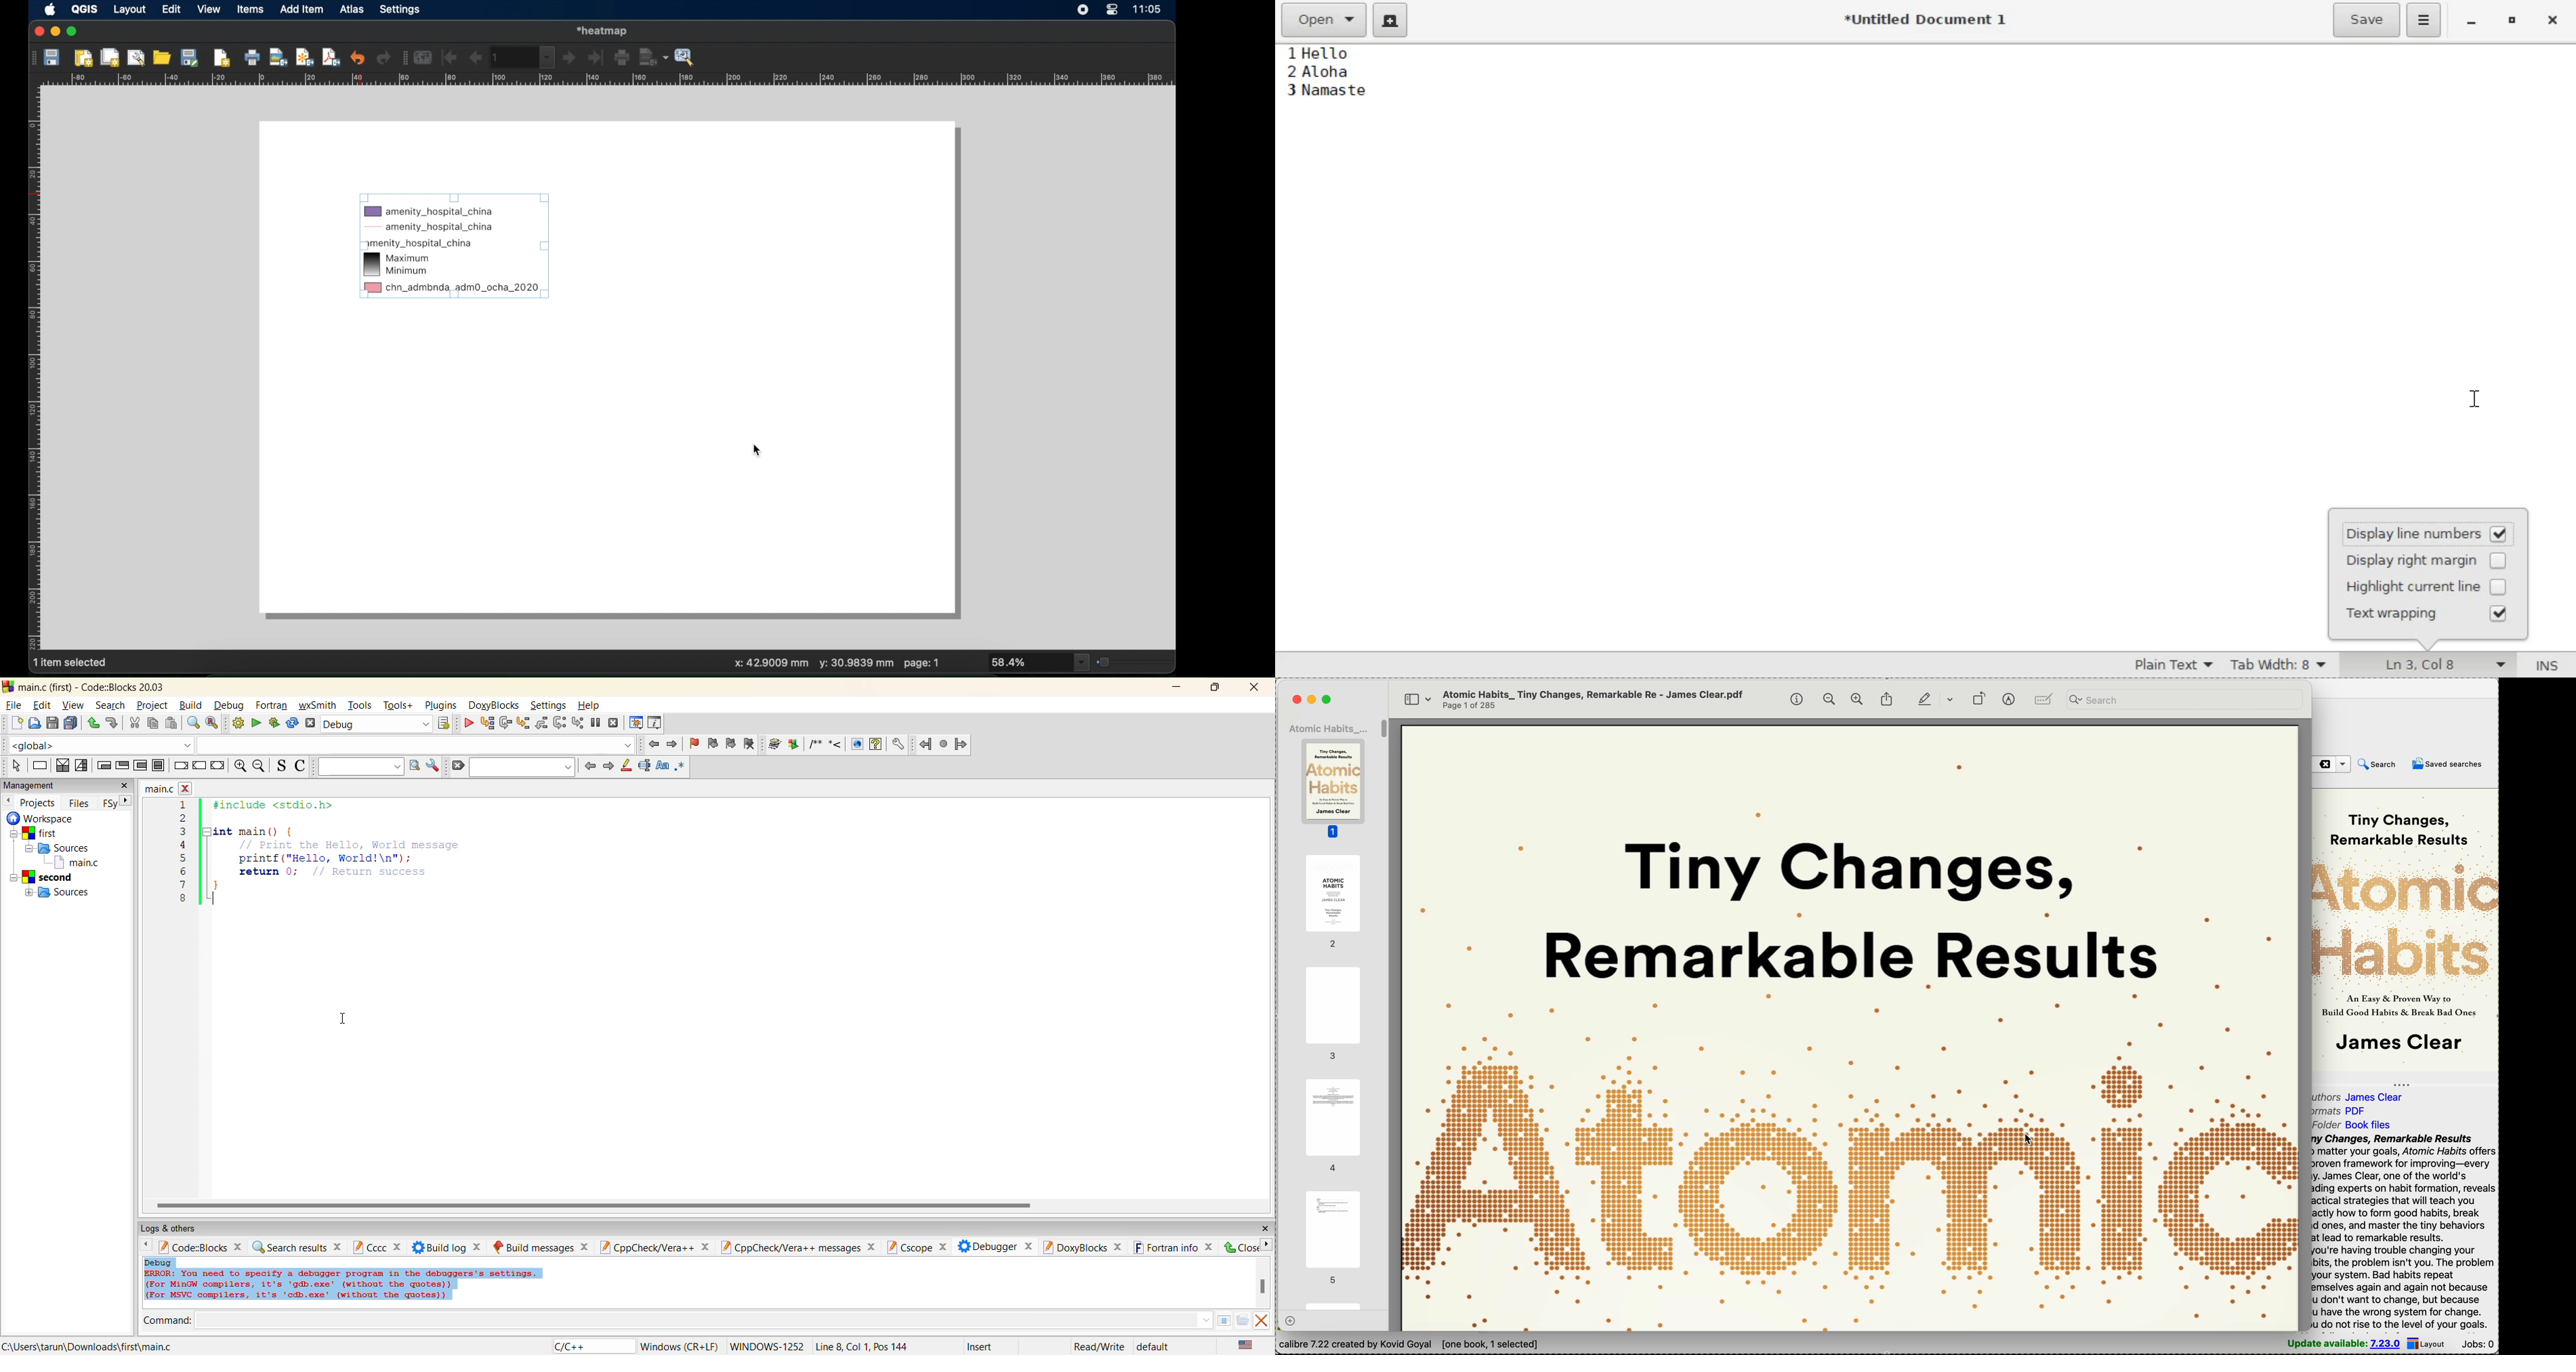 This screenshot has width=2576, height=1372. What do you see at coordinates (2445, 665) in the screenshot?
I see `Line and Column Indicator` at bounding box center [2445, 665].